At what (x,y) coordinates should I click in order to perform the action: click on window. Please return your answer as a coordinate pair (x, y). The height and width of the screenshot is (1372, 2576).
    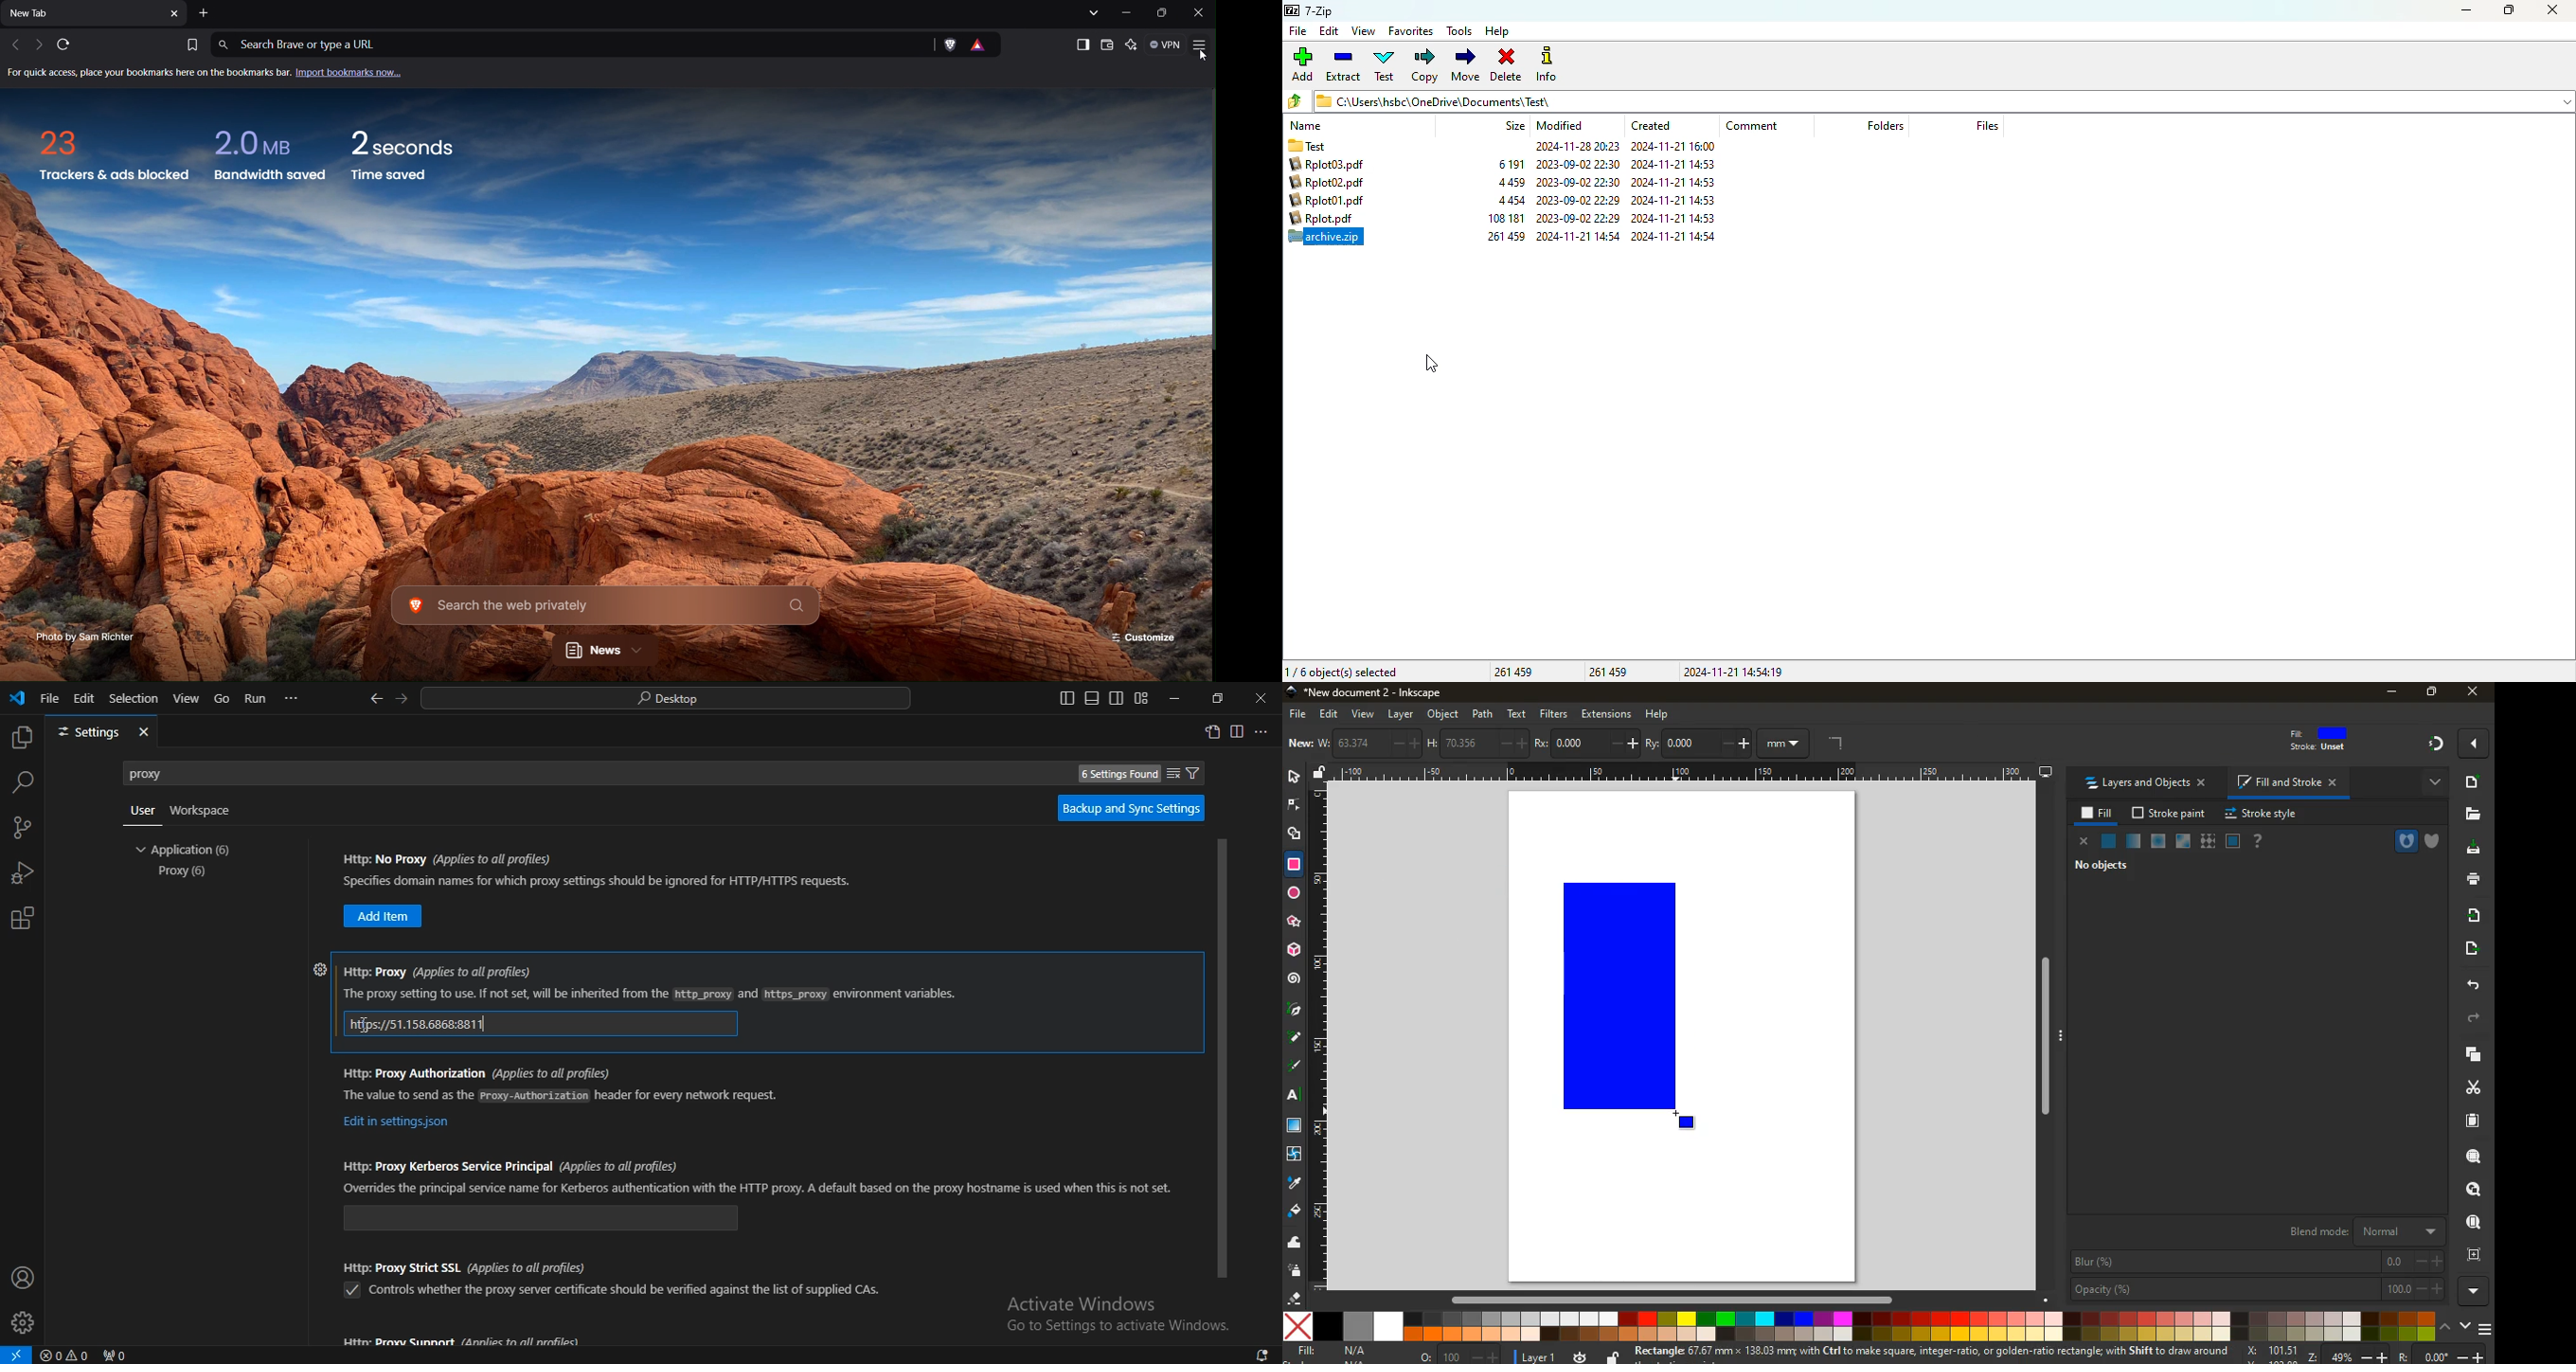
    Looking at the image, I should click on (1296, 1127).